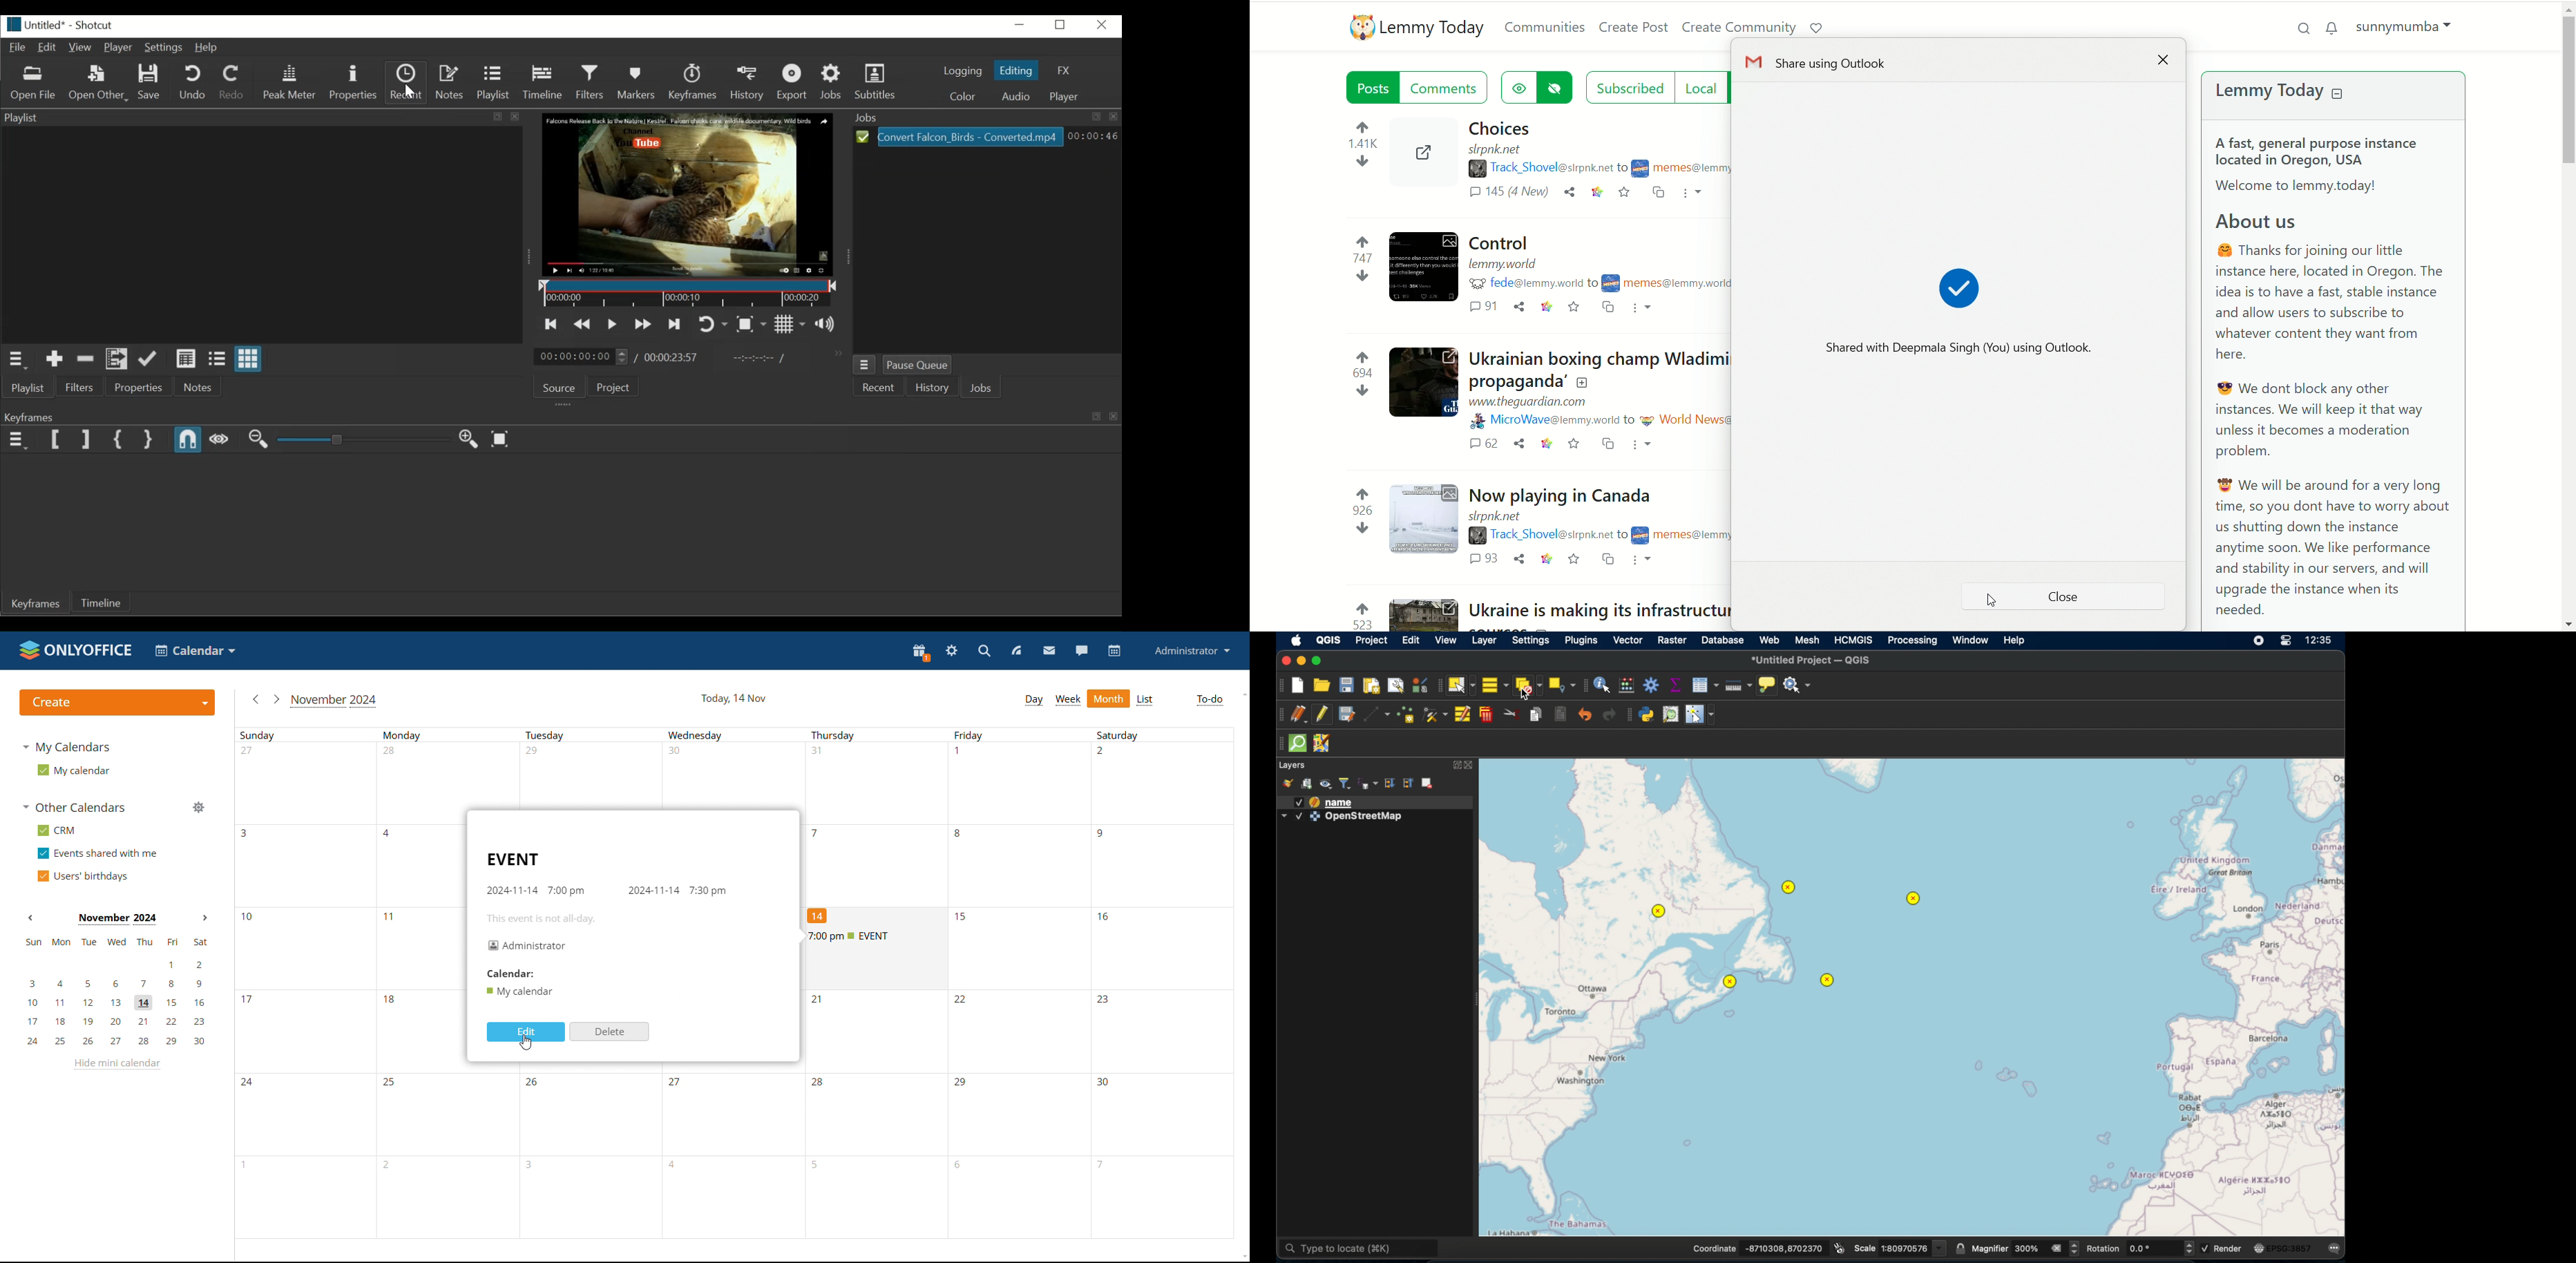 Image resolution: width=2576 pixels, height=1288 pixels. I want to click on link, so click(1600, 194).